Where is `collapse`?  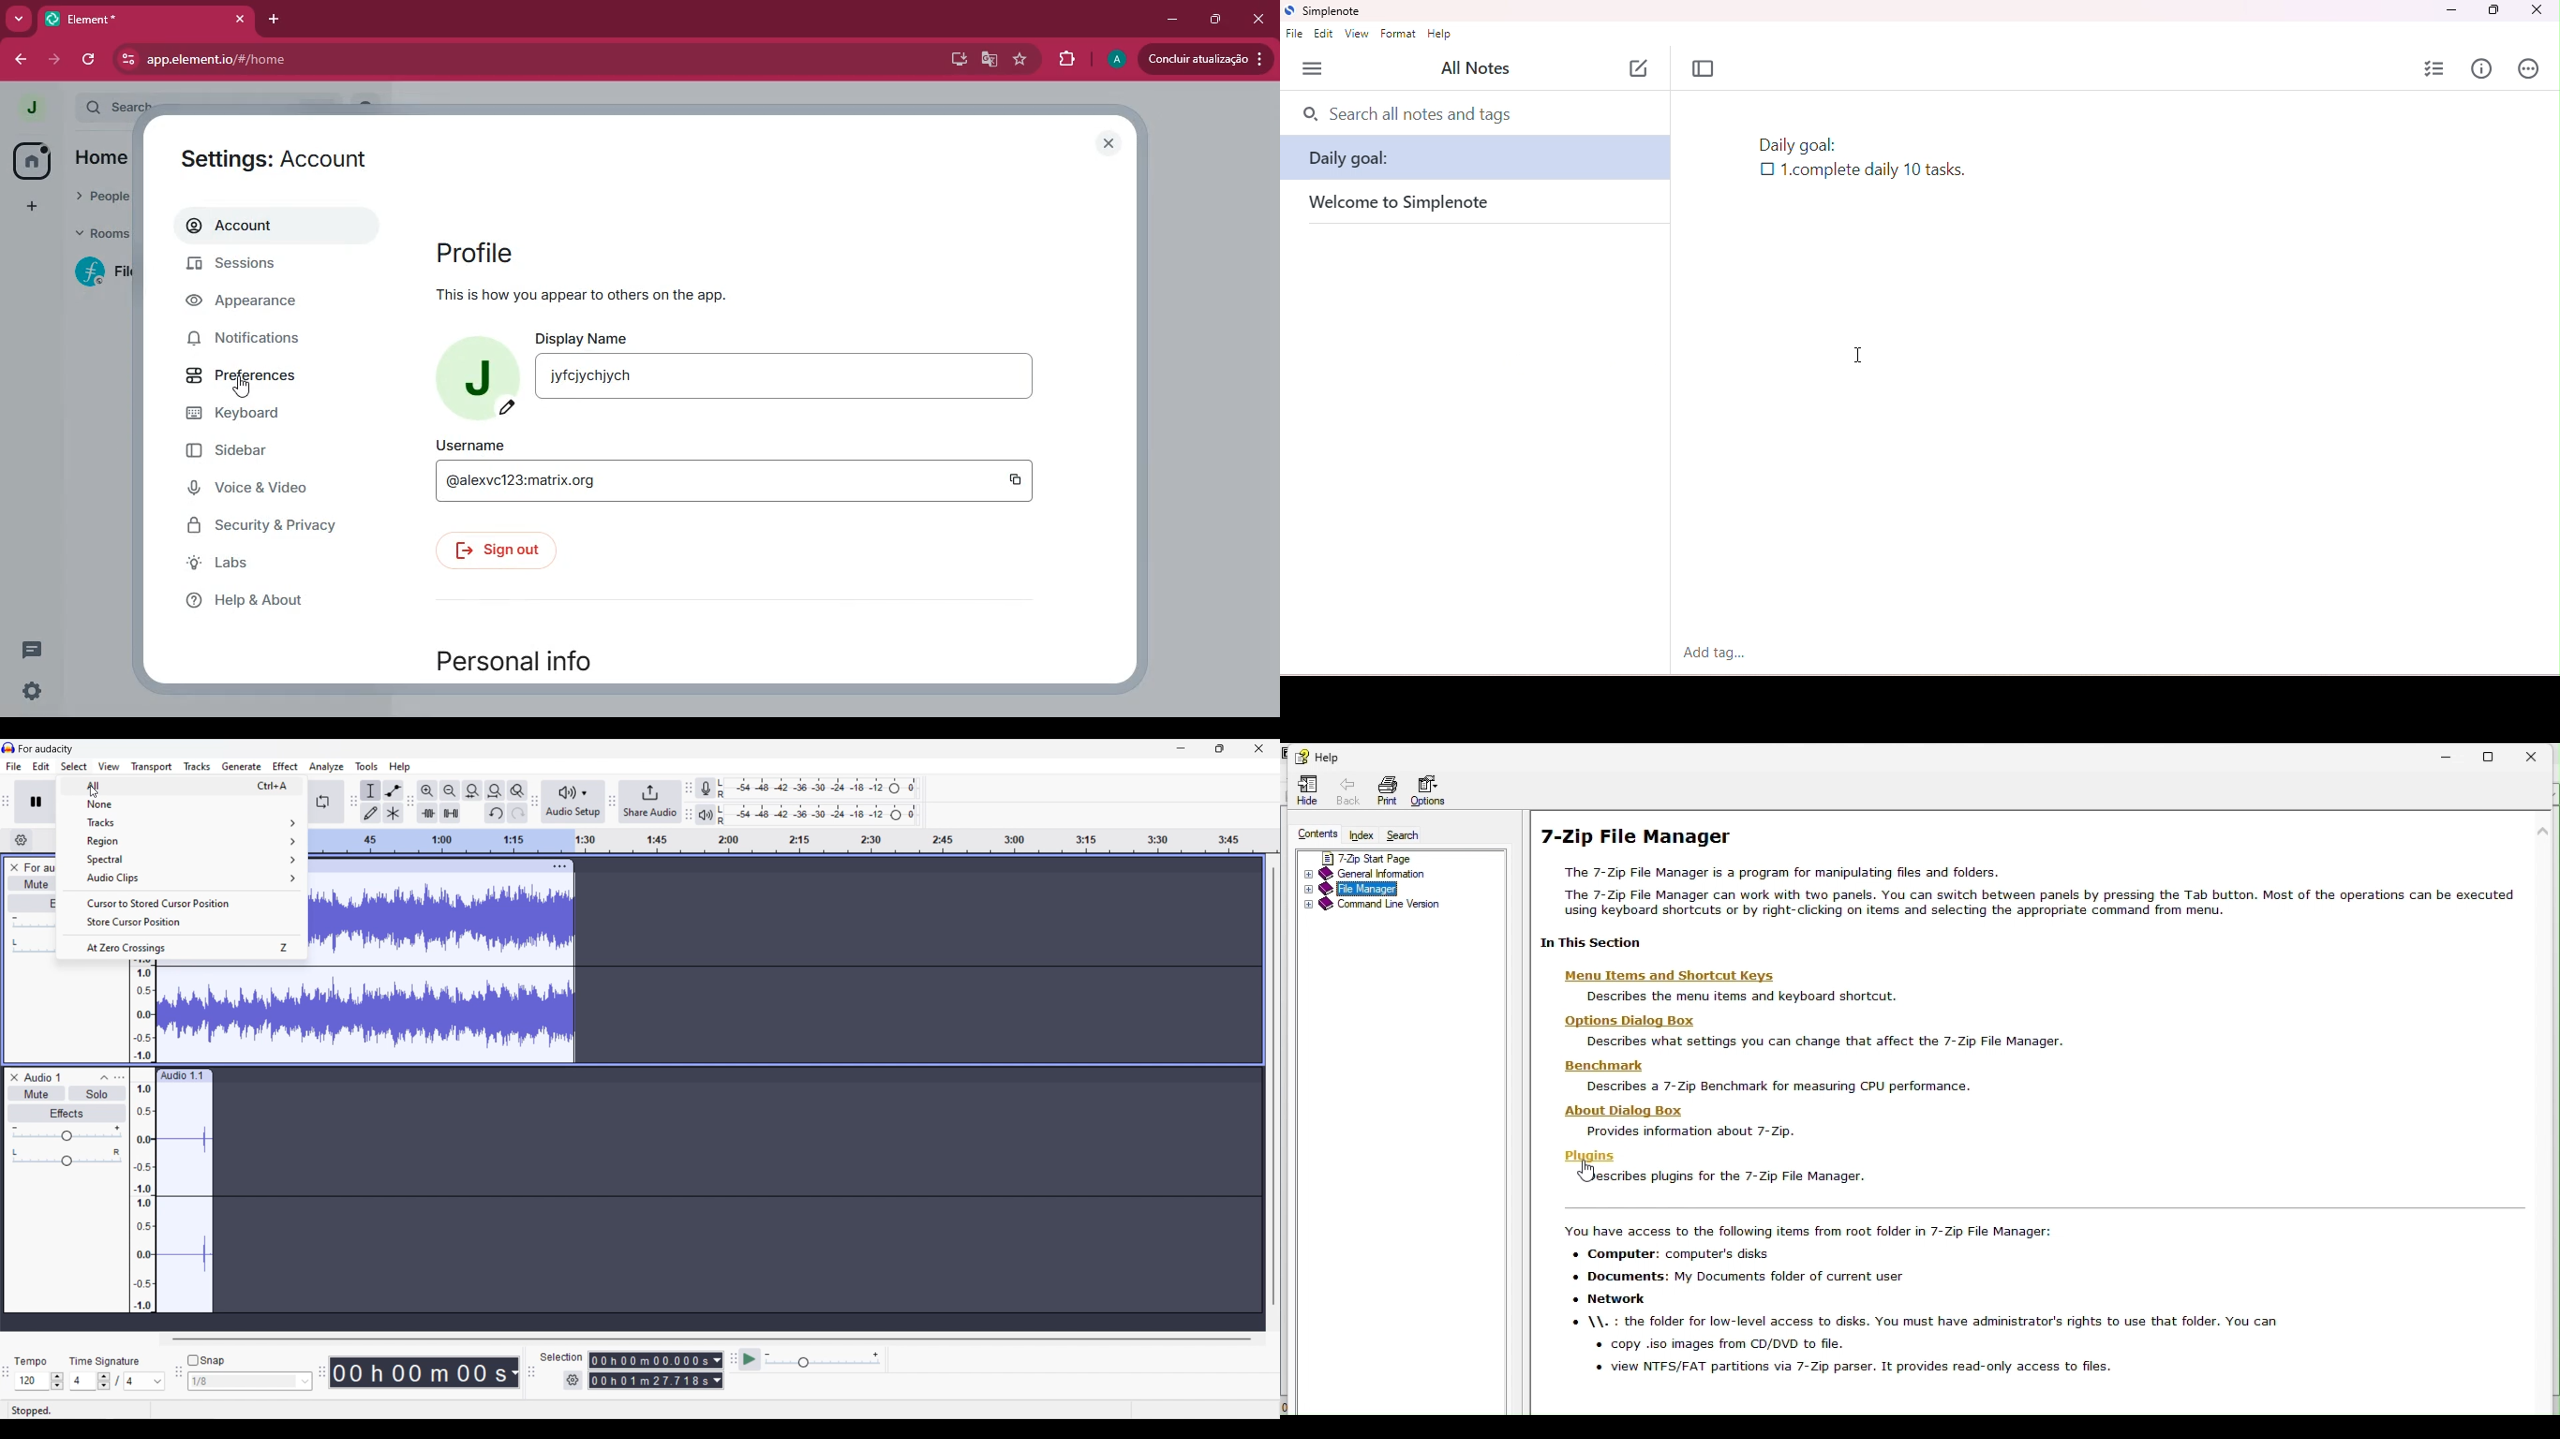
collapse is located at coordinates (103, 1078).